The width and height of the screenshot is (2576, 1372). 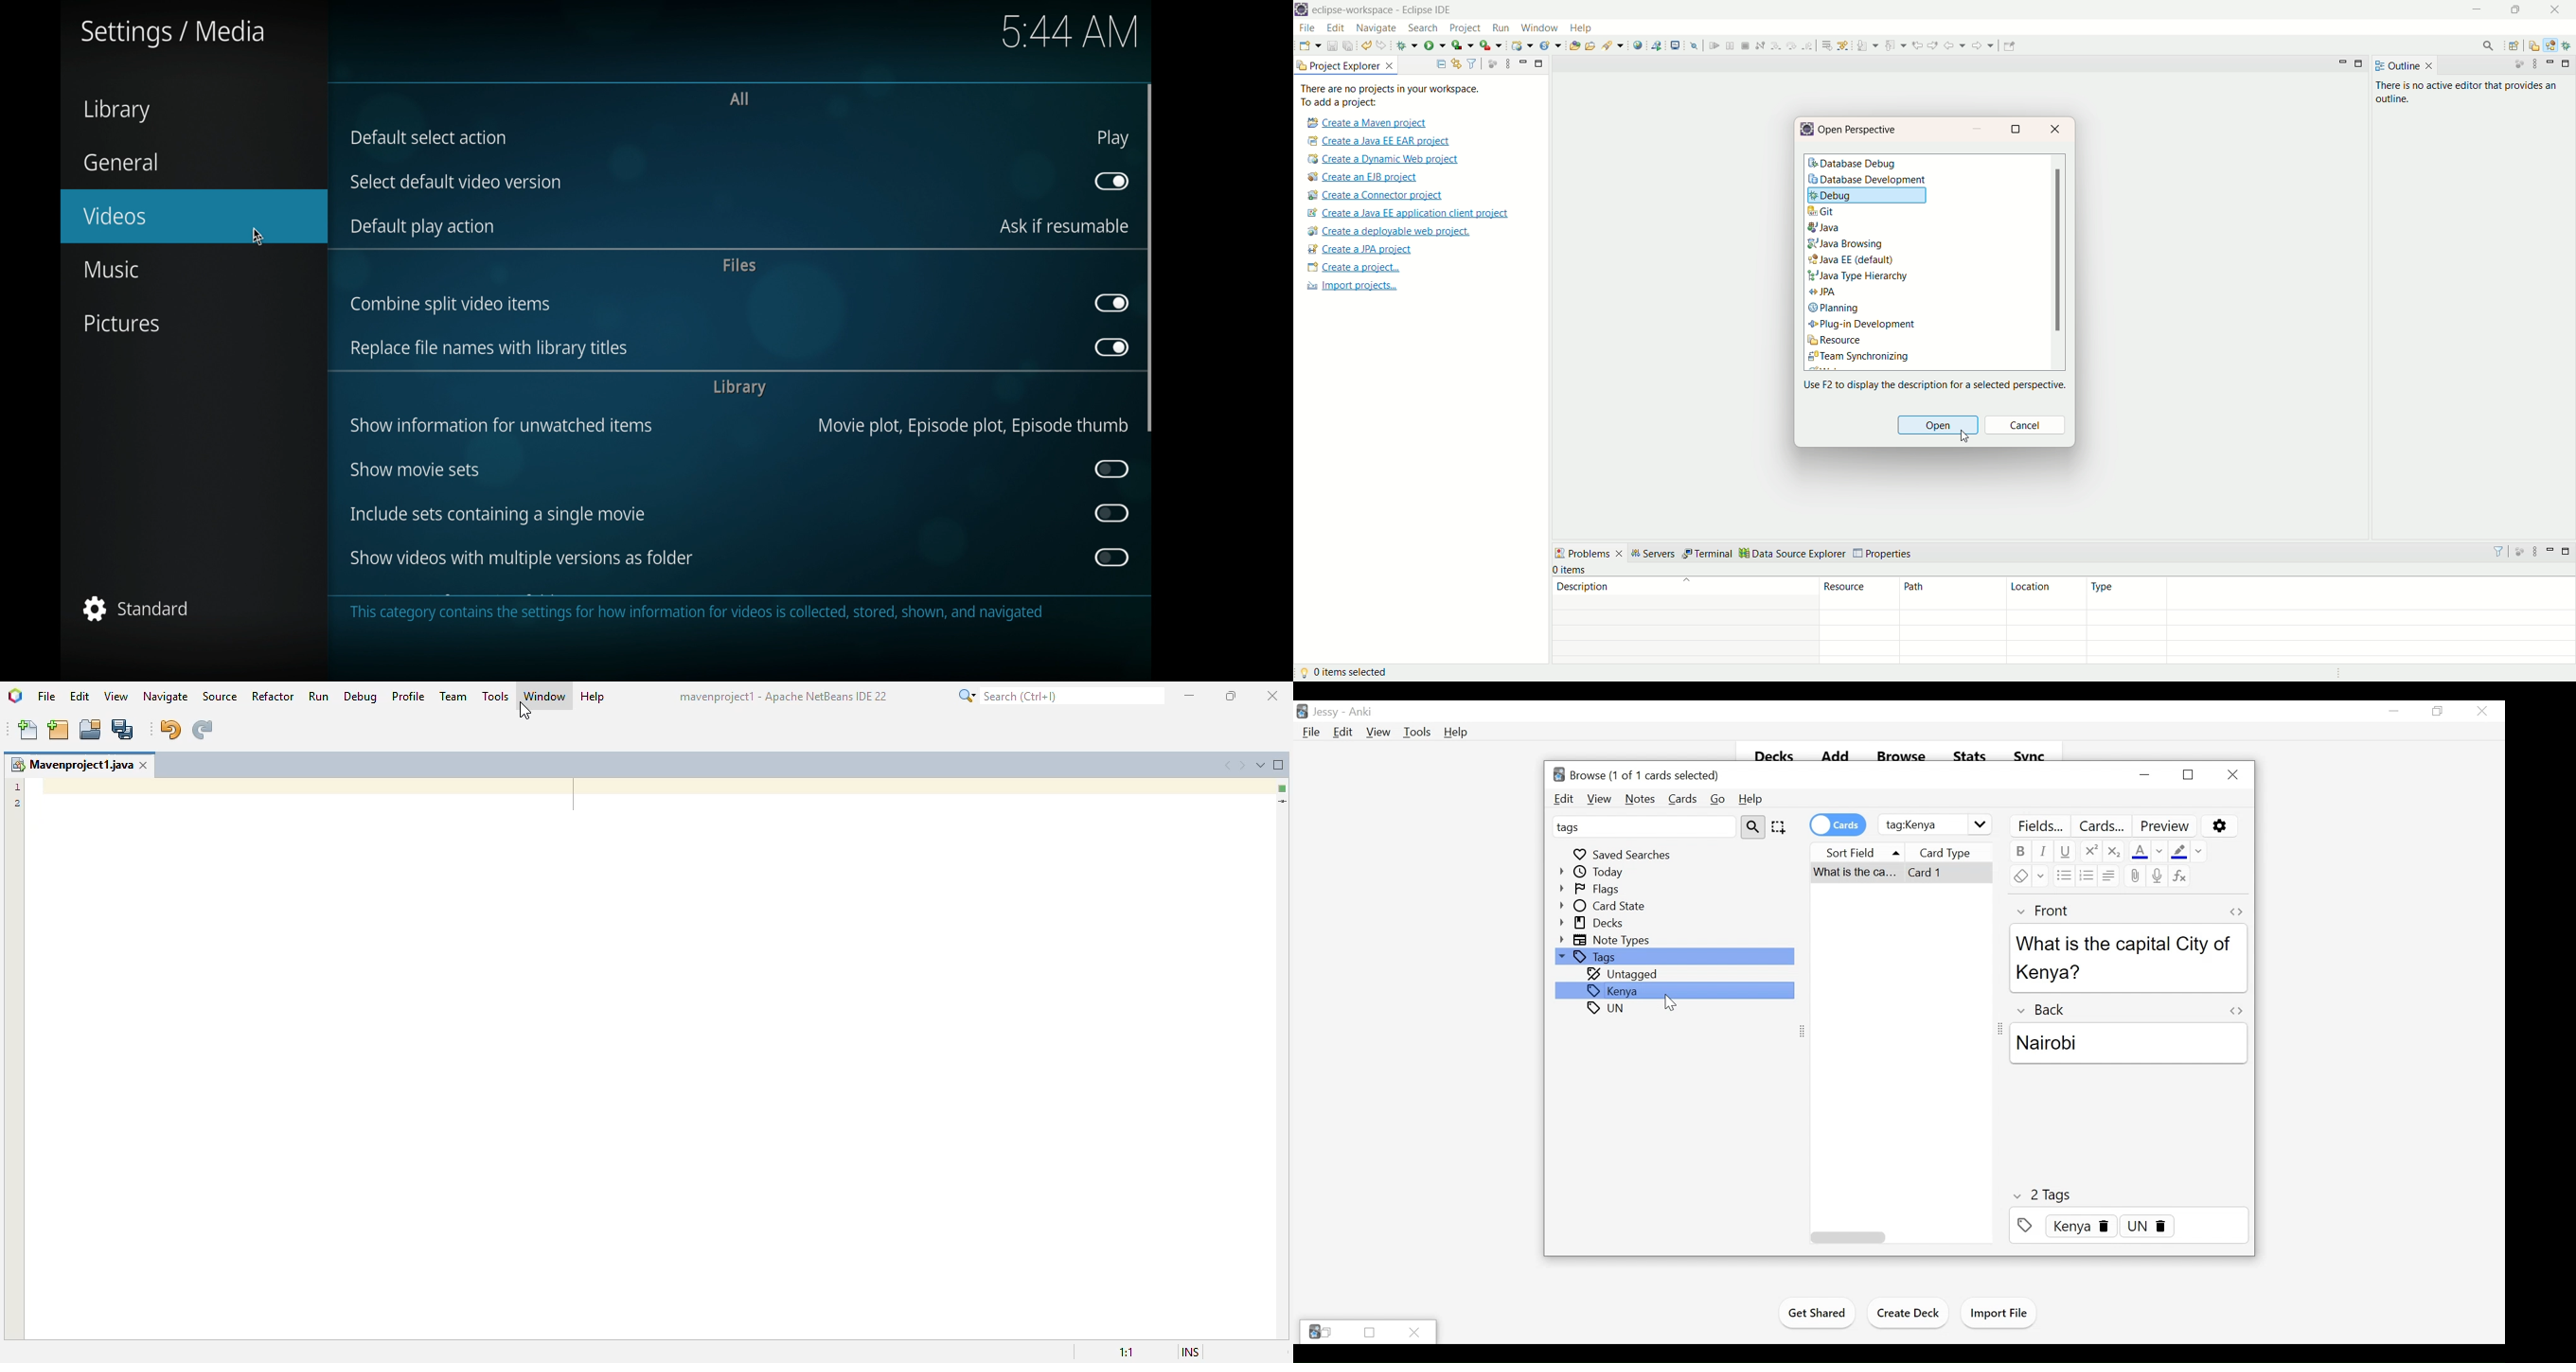 I want to click on View, so click(x=1378, y=733).